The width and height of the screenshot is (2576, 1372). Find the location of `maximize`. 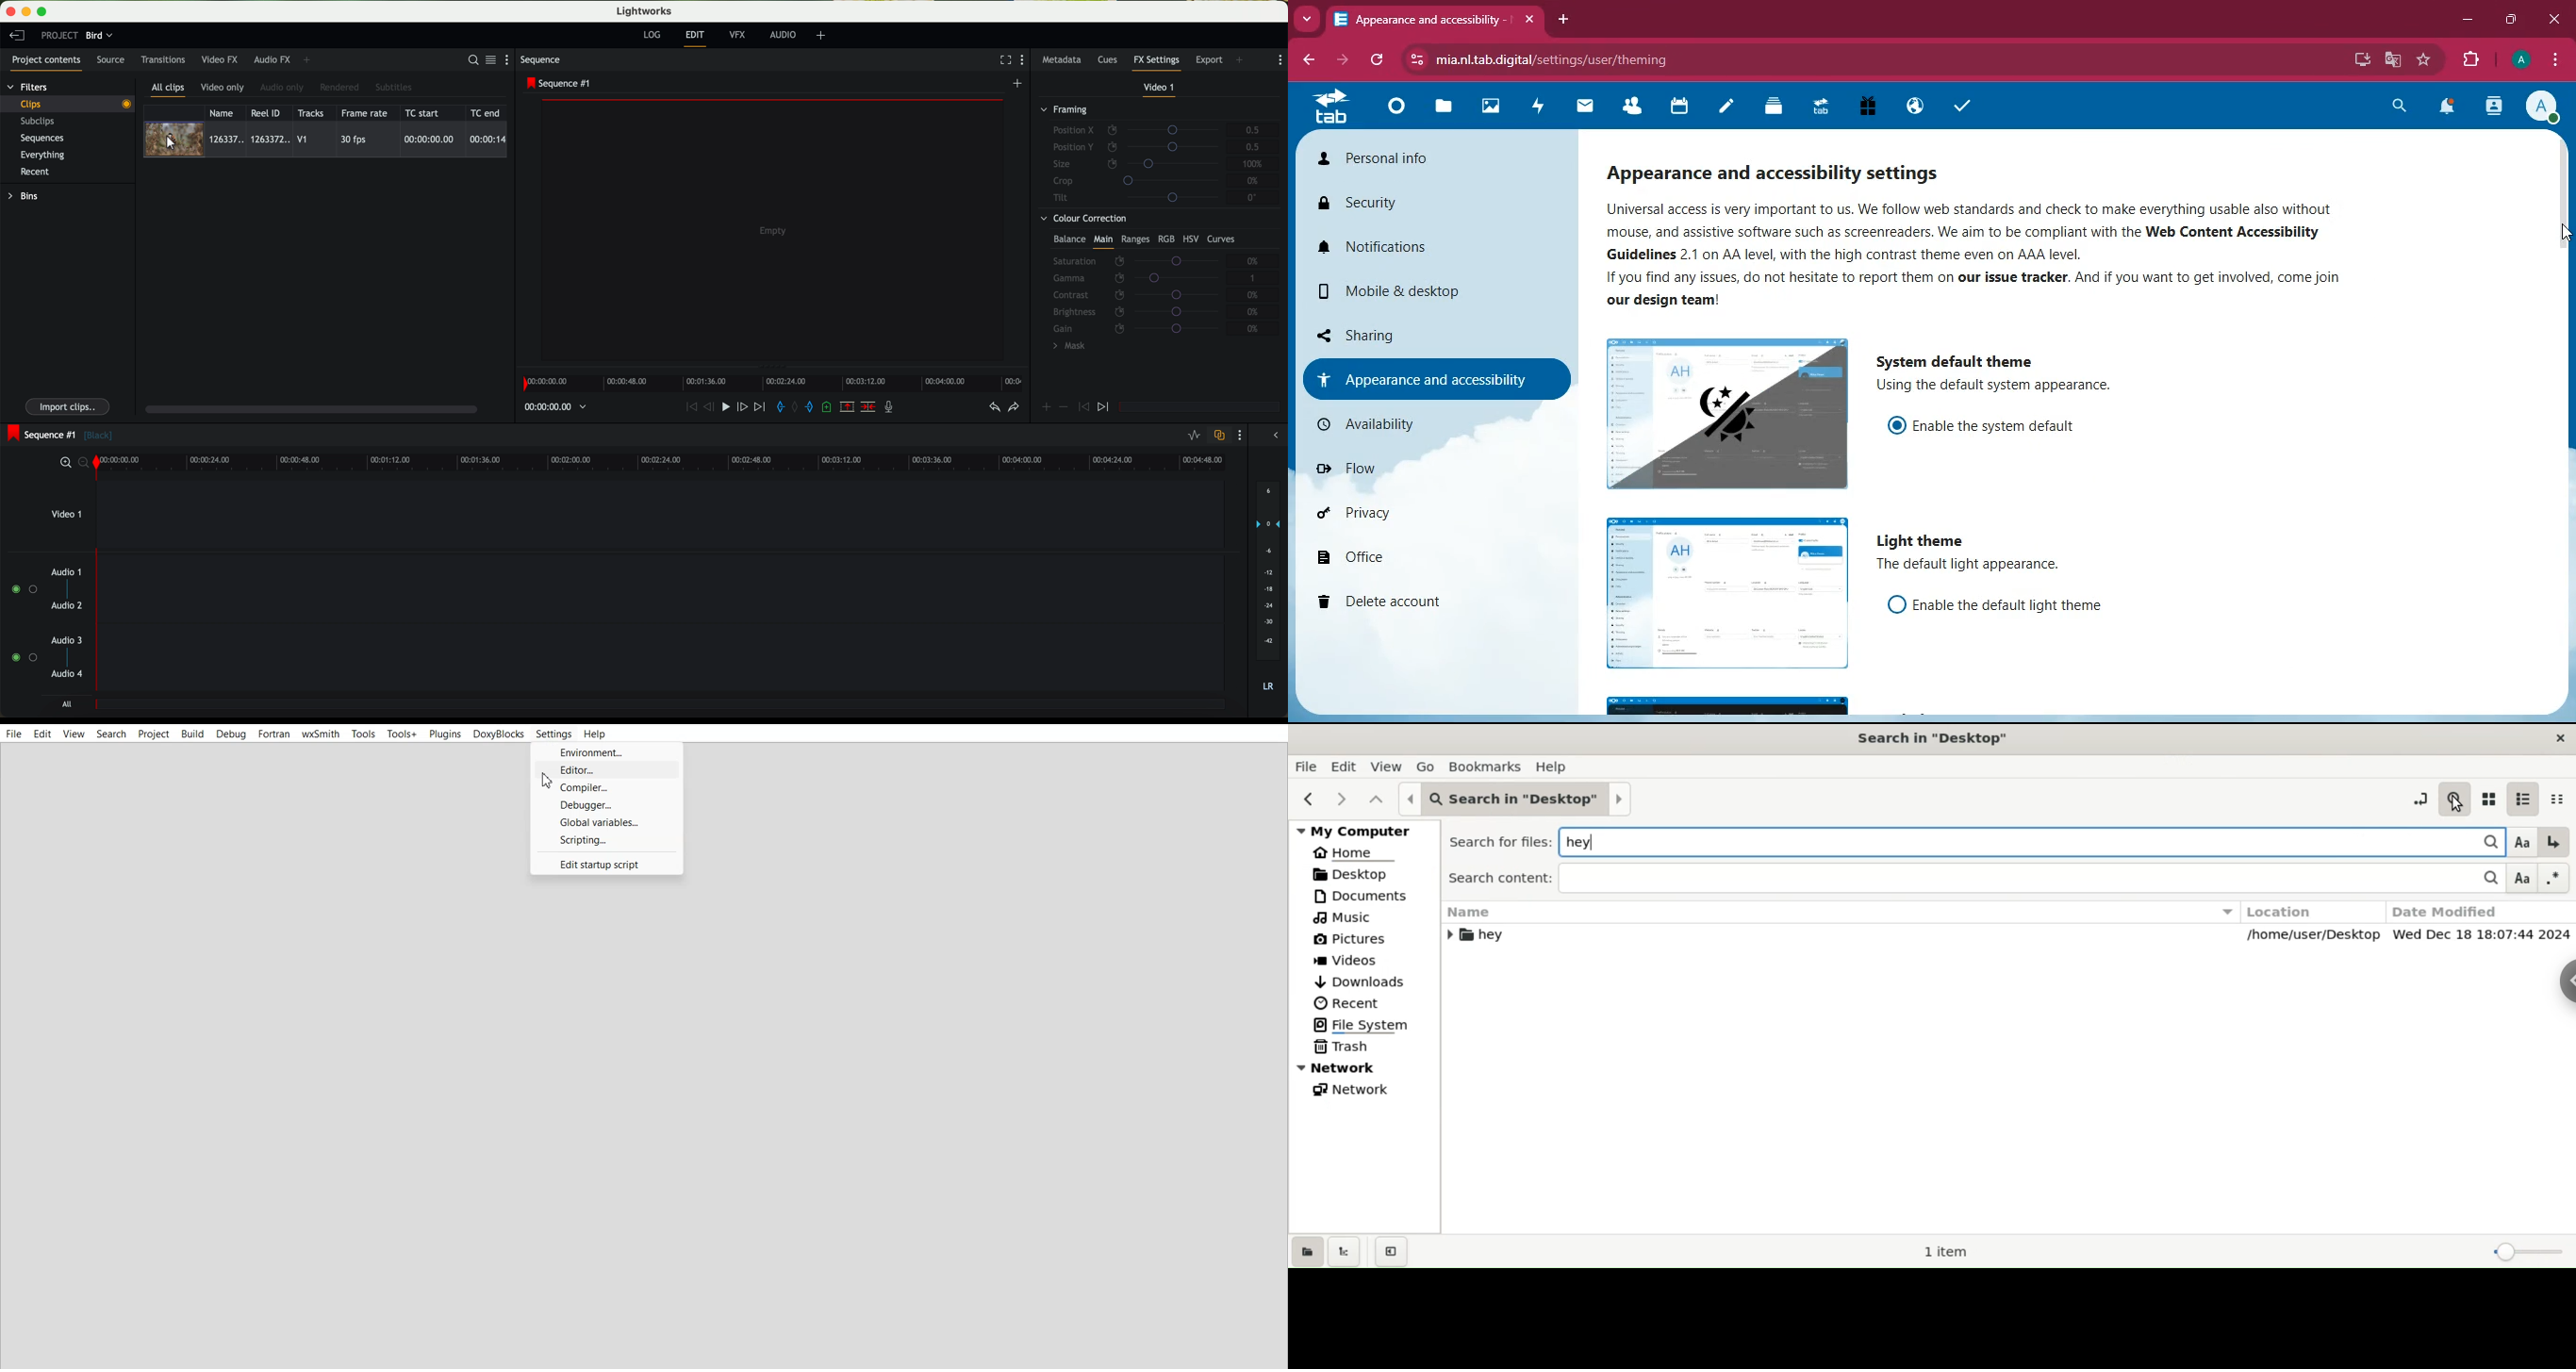

maximize is located at coordinates (2513, 20).